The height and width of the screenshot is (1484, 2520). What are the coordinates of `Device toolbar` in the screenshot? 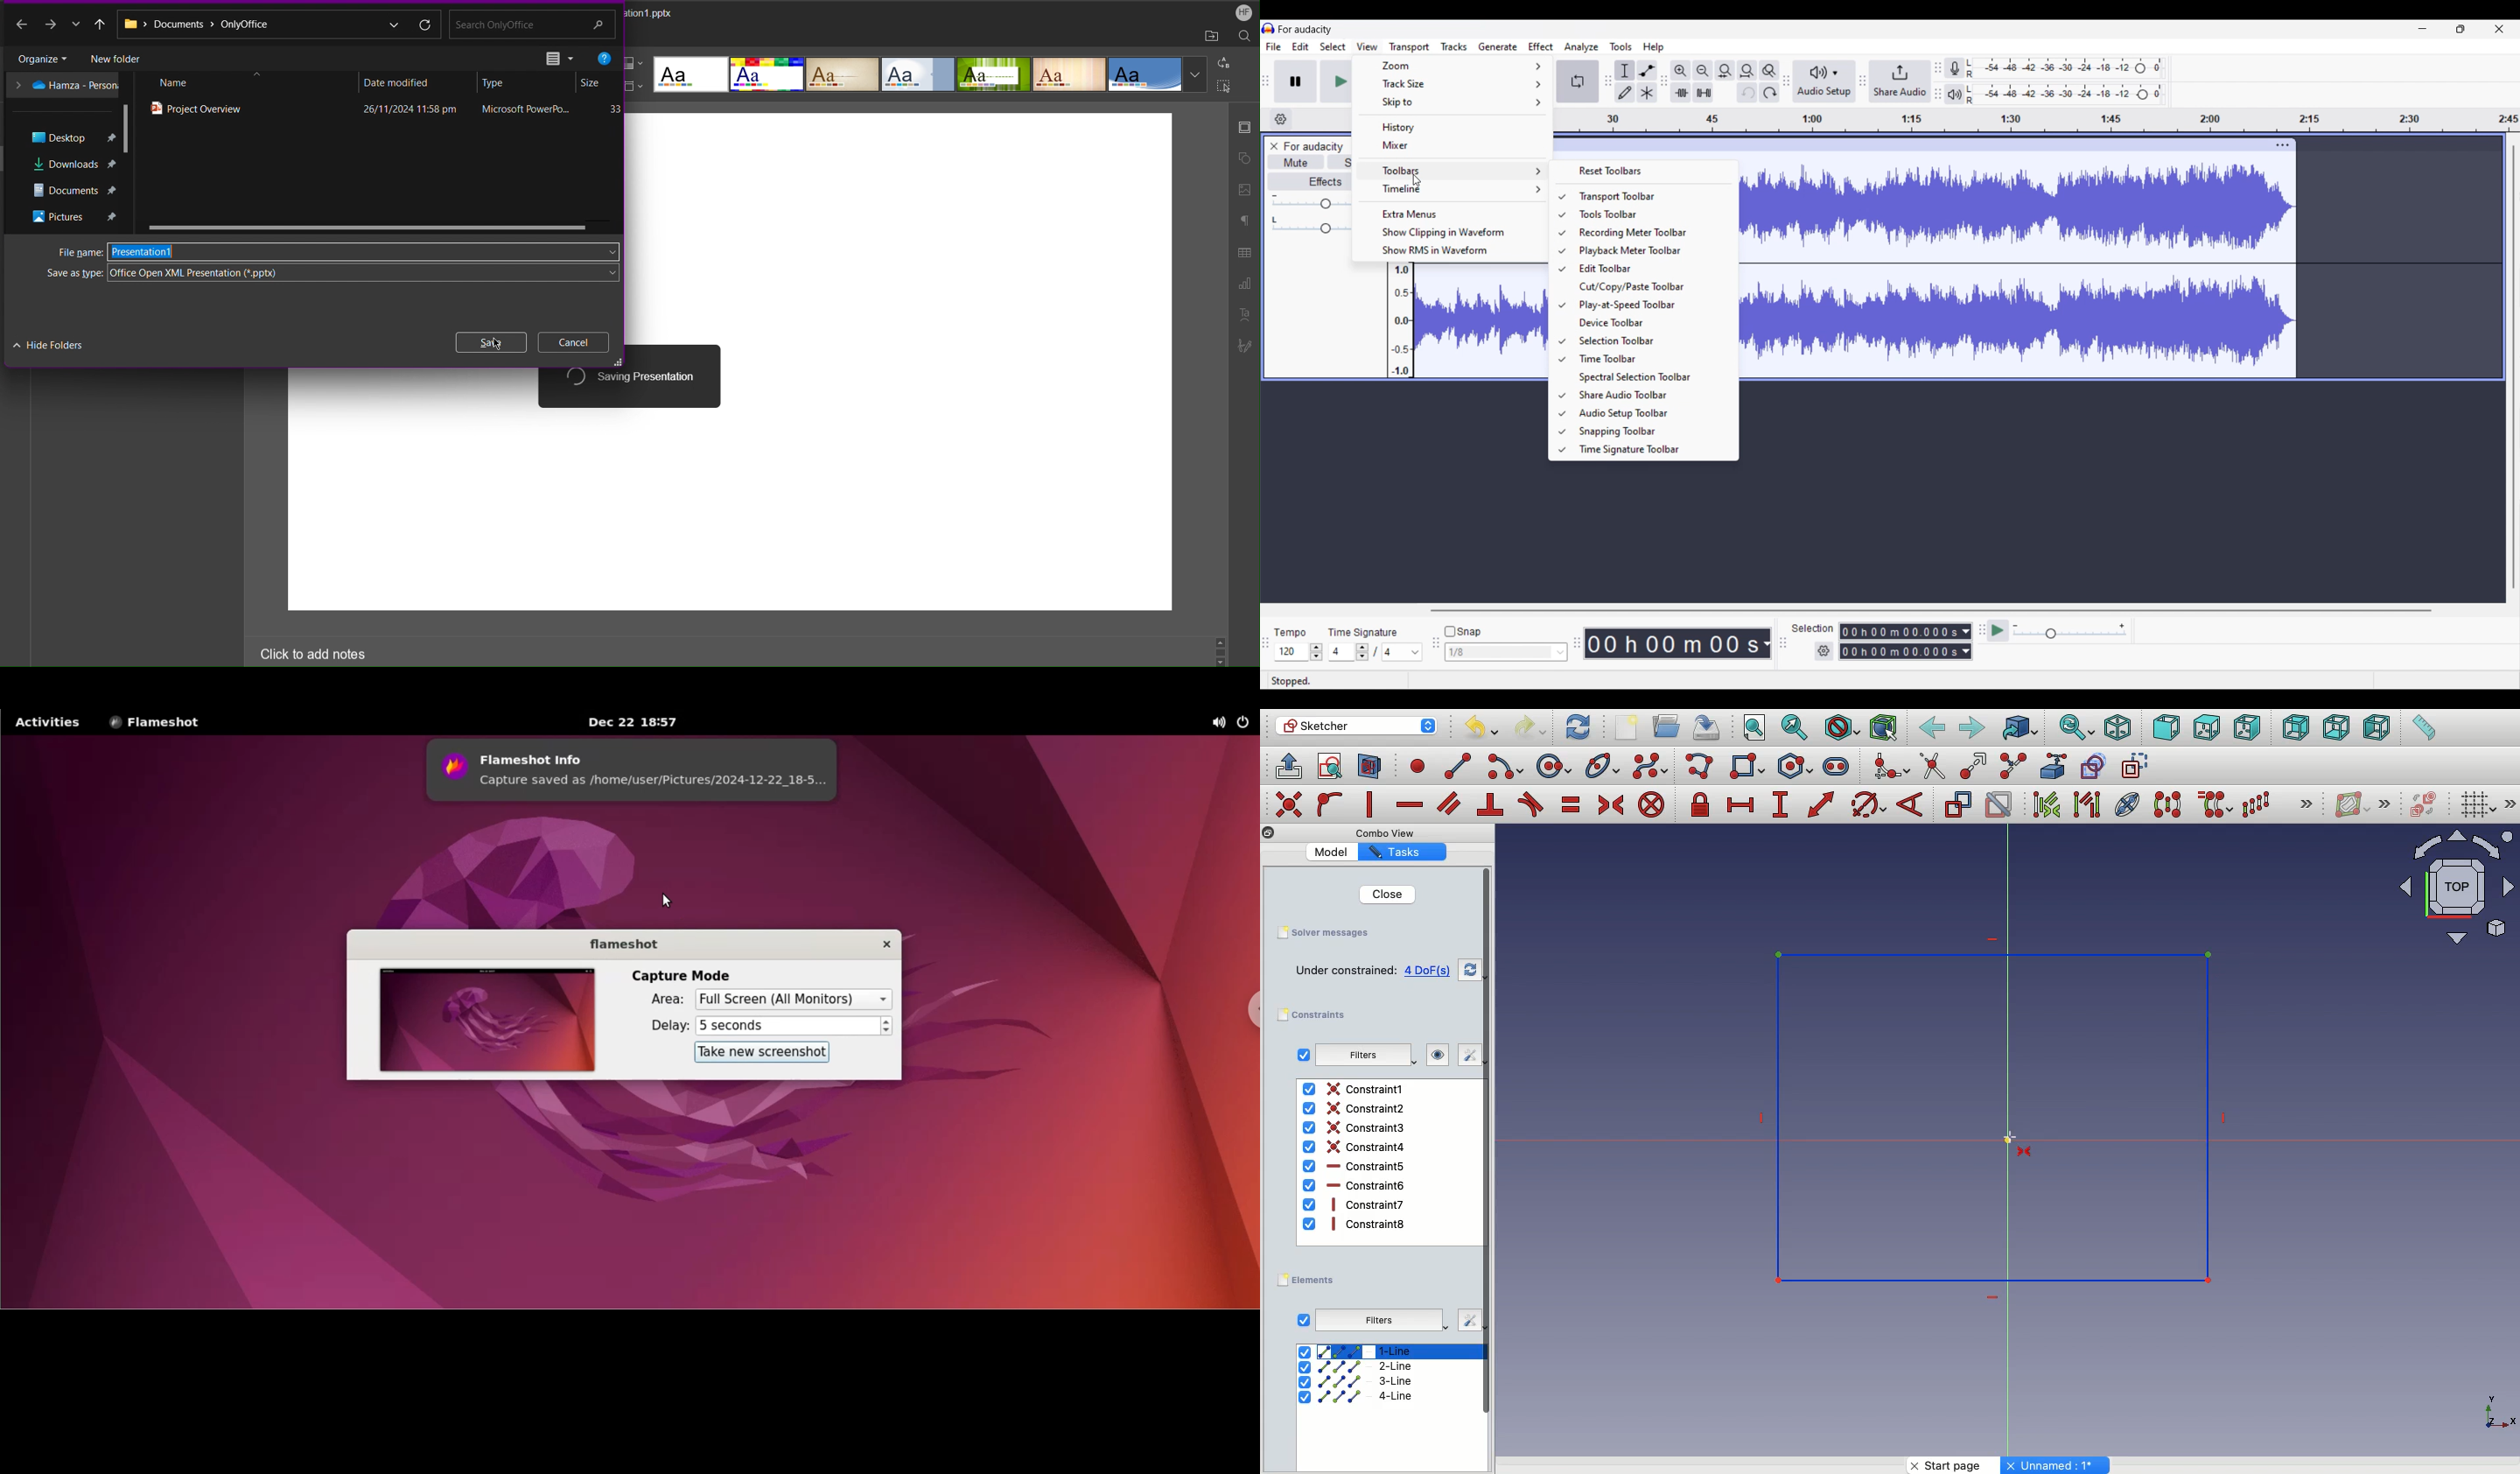 It's located at (1651, 322).